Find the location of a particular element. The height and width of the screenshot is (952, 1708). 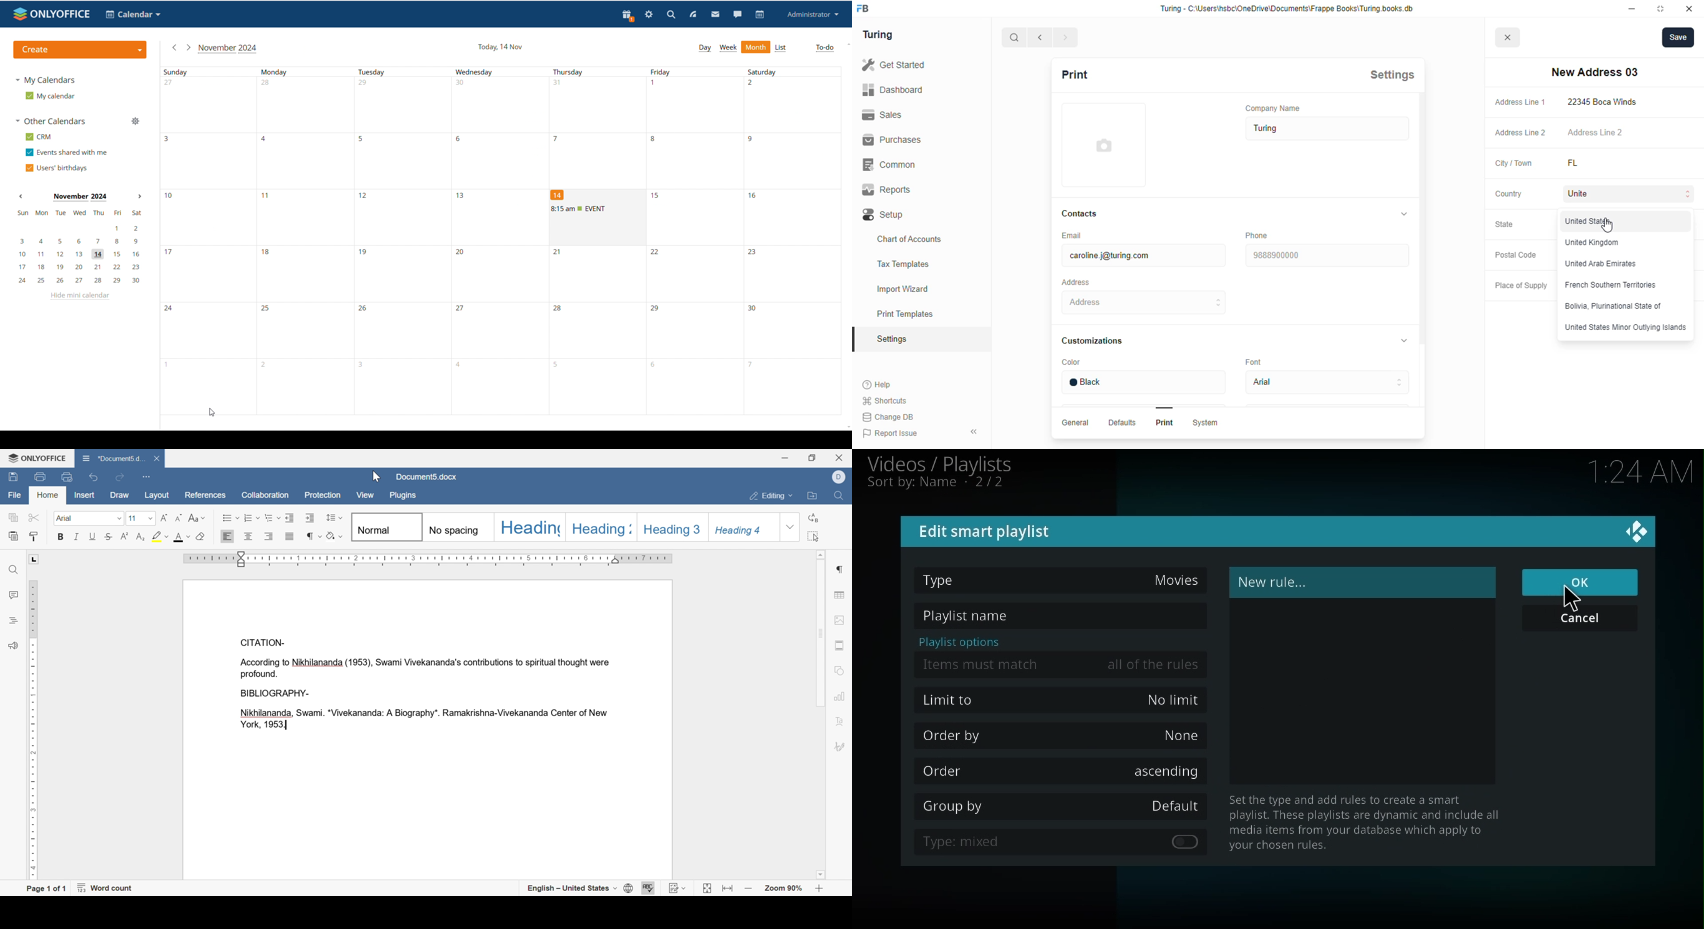

tax templates is located at coordinates (903, 264).